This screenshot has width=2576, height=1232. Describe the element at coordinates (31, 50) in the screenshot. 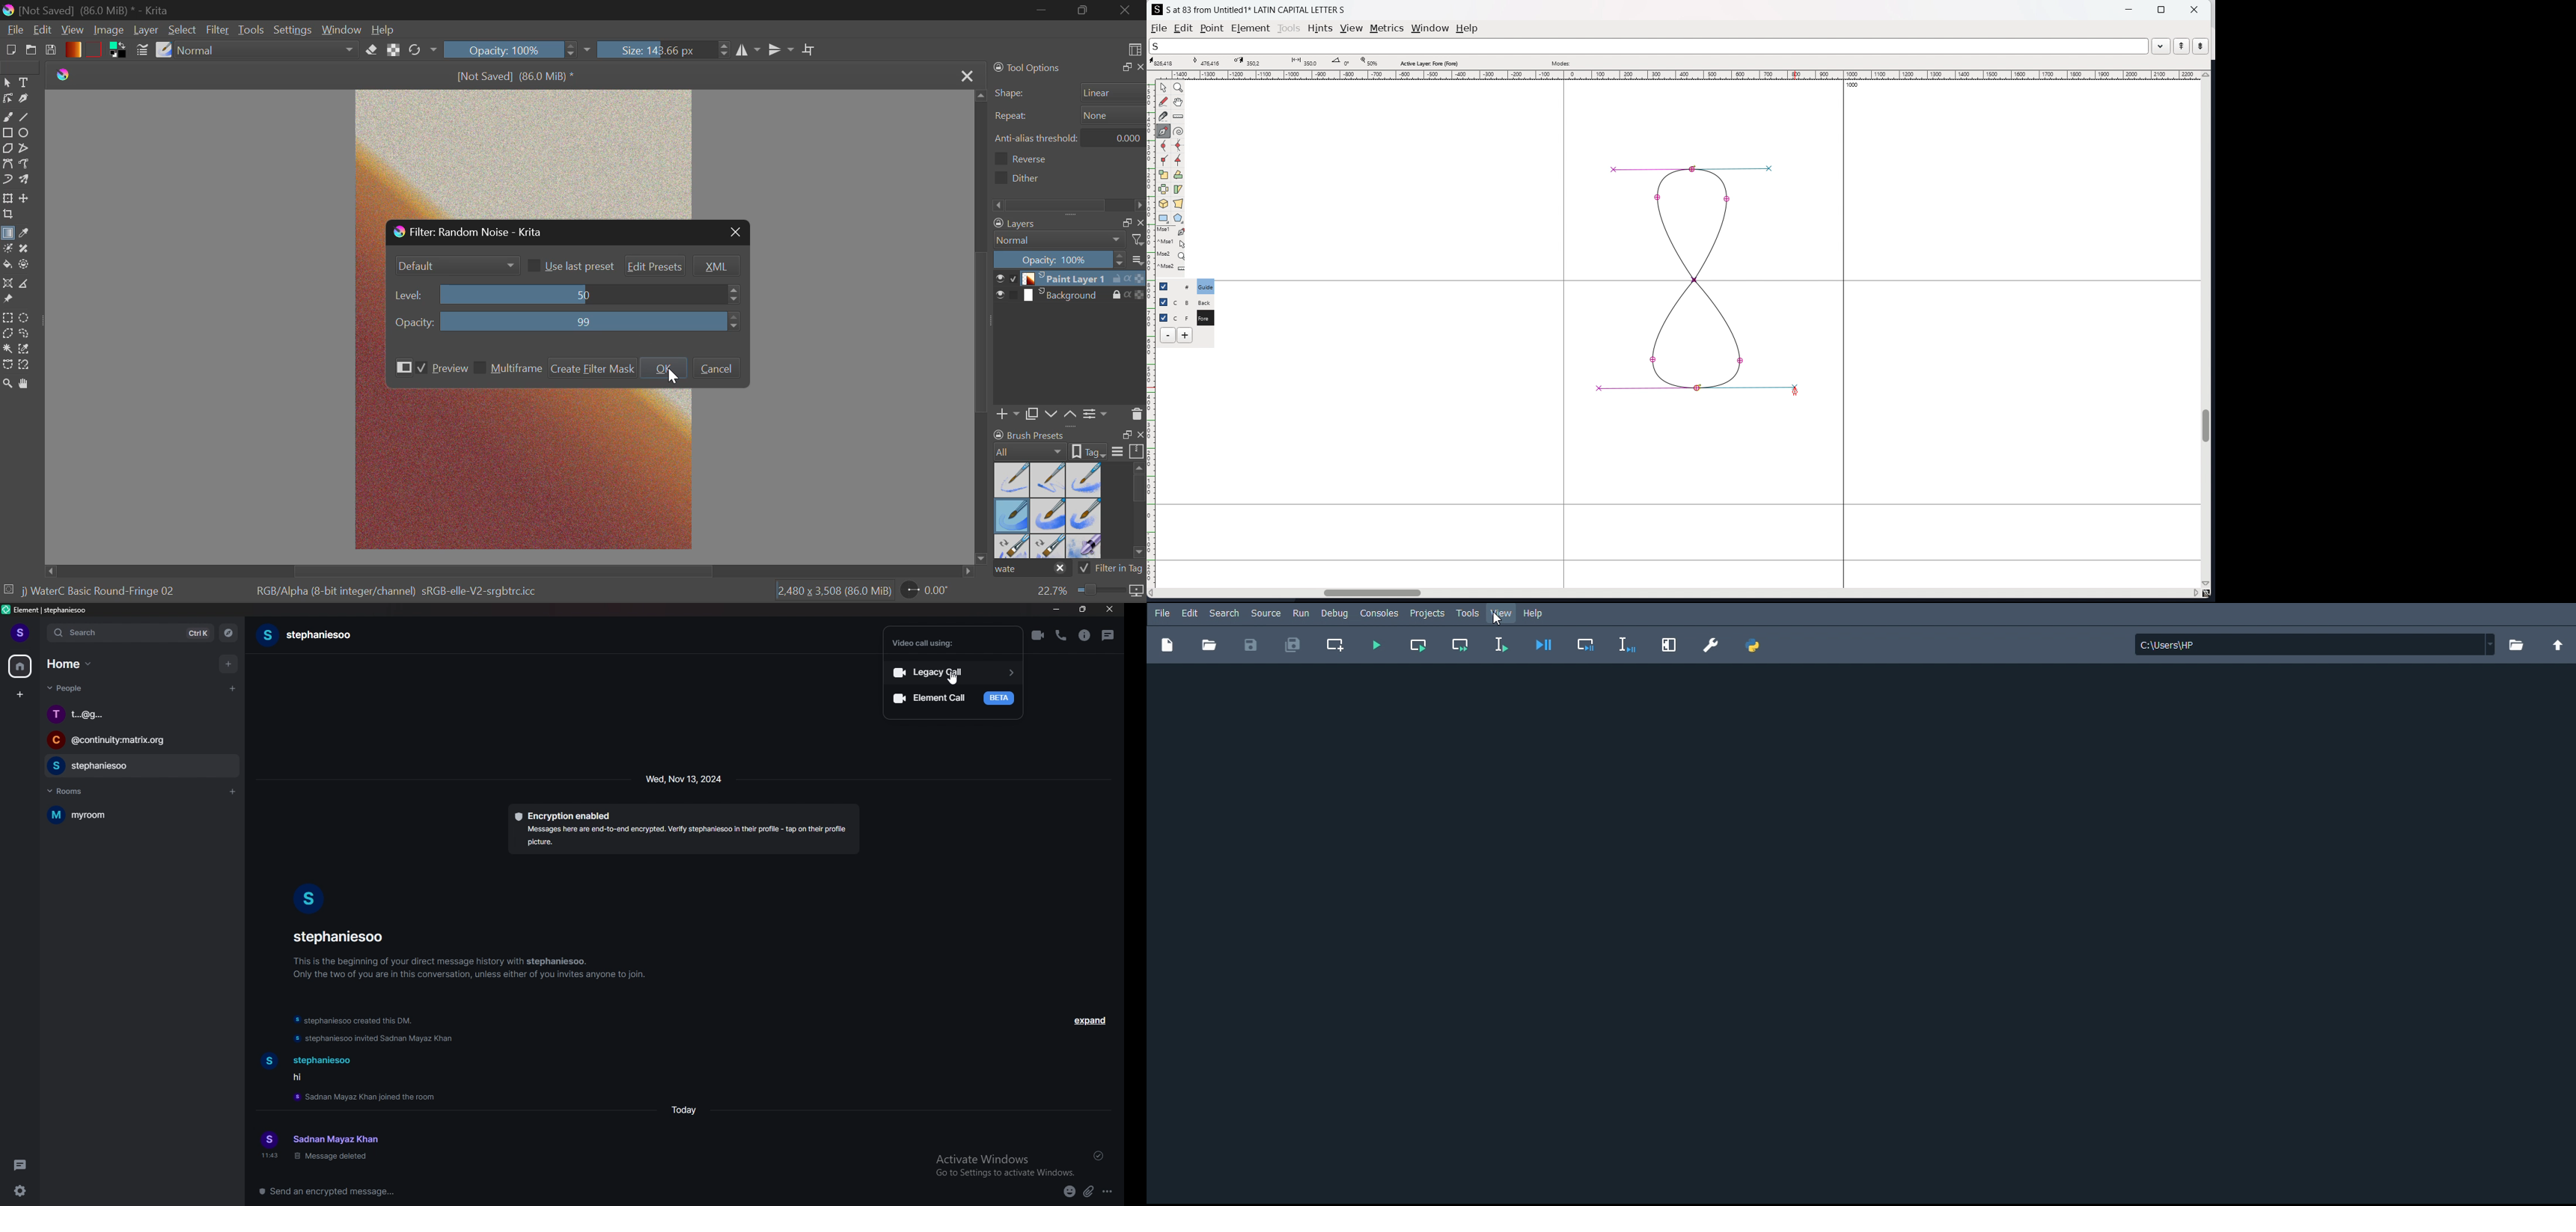

I see `Open` at that location.